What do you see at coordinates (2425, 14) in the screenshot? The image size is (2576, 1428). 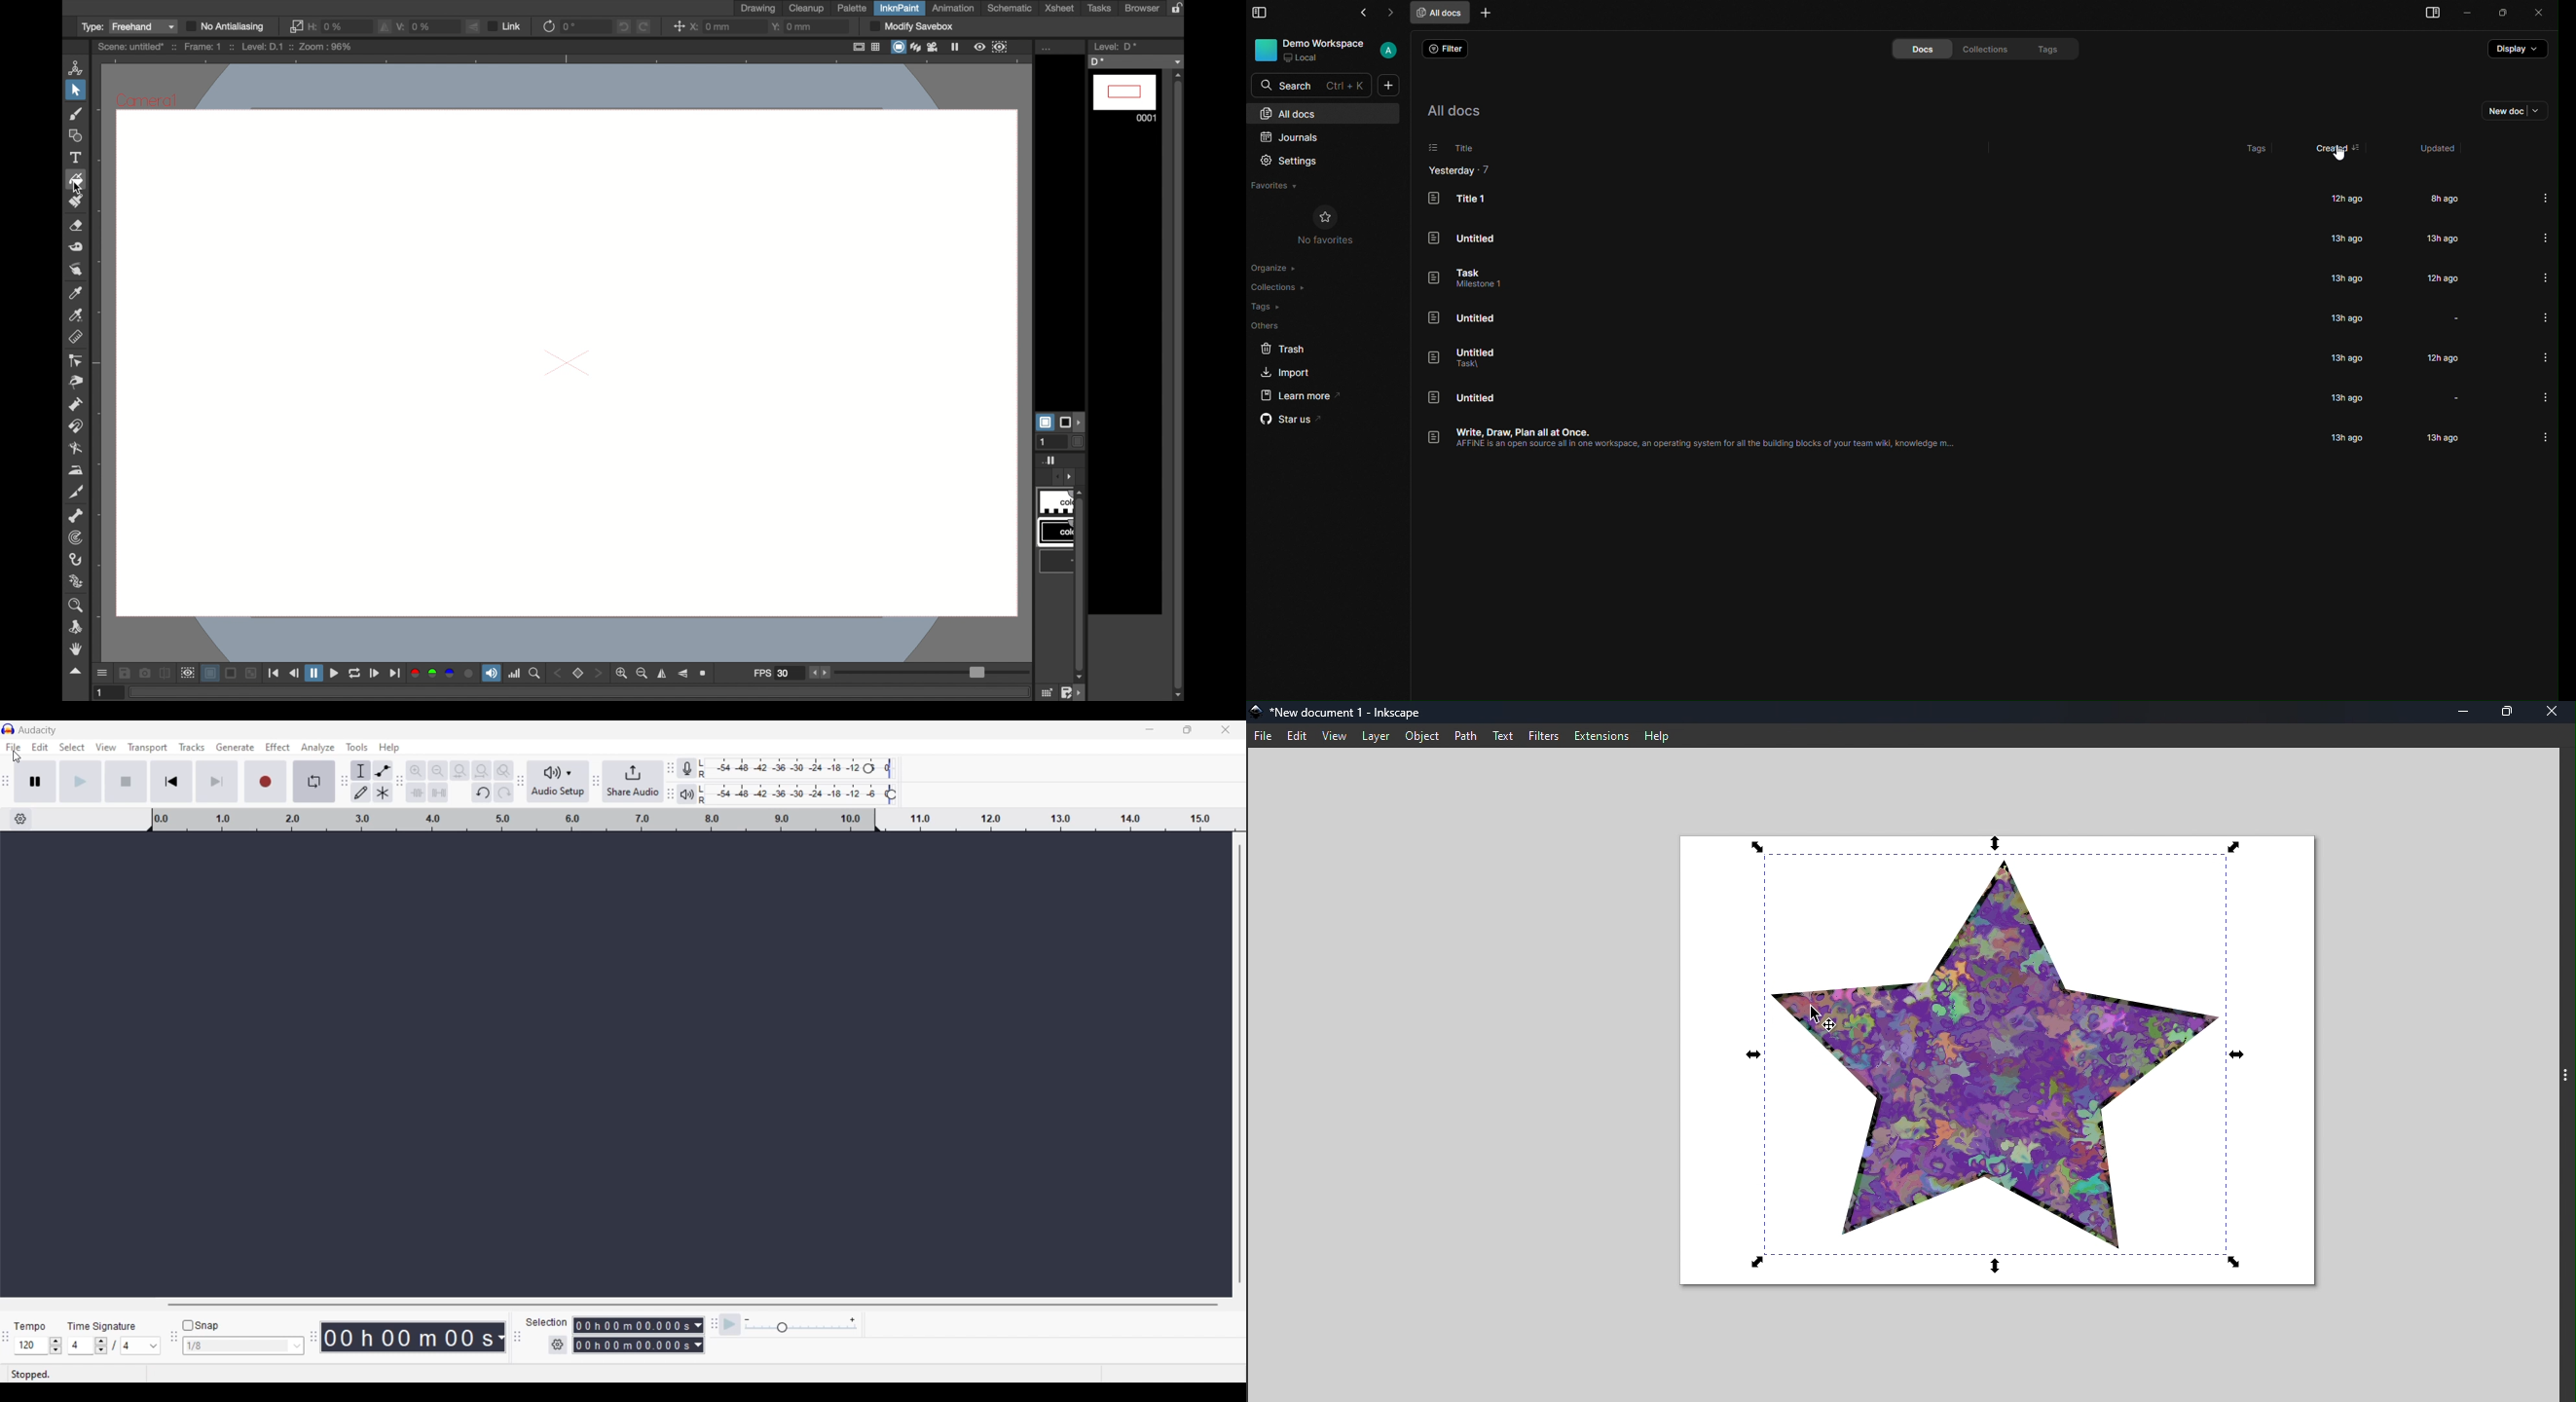 I see `right pane` at bounding box center [2425, 14].